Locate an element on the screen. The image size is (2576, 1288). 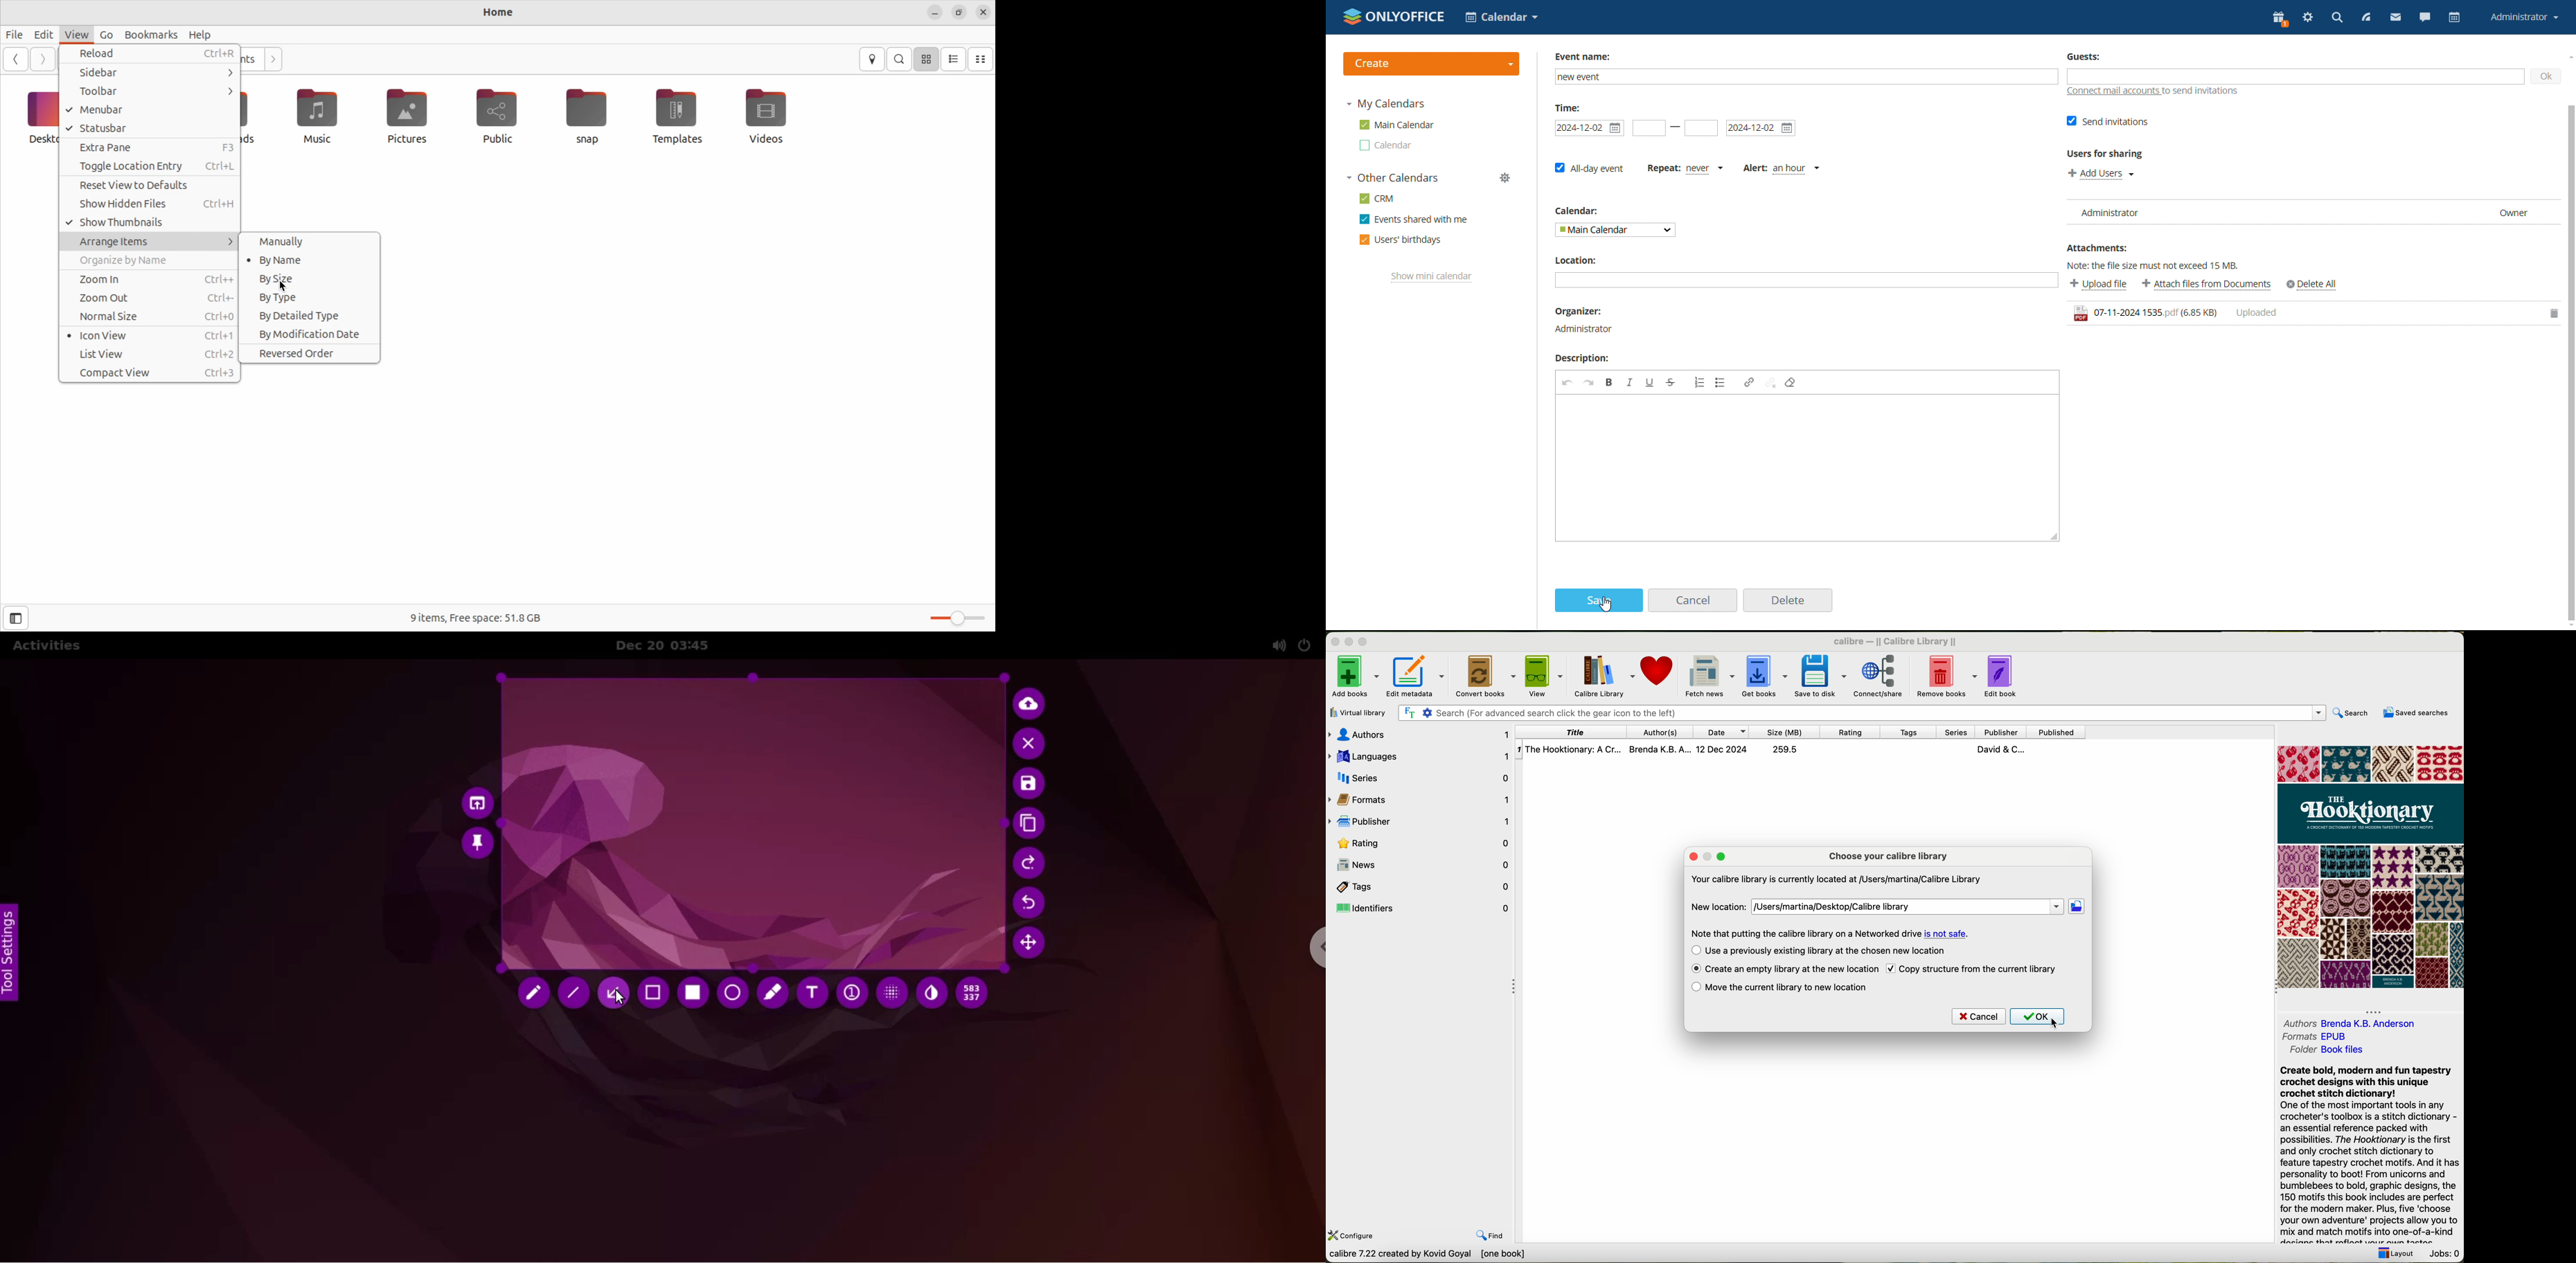
user list is located at coordinates (2308, 212).